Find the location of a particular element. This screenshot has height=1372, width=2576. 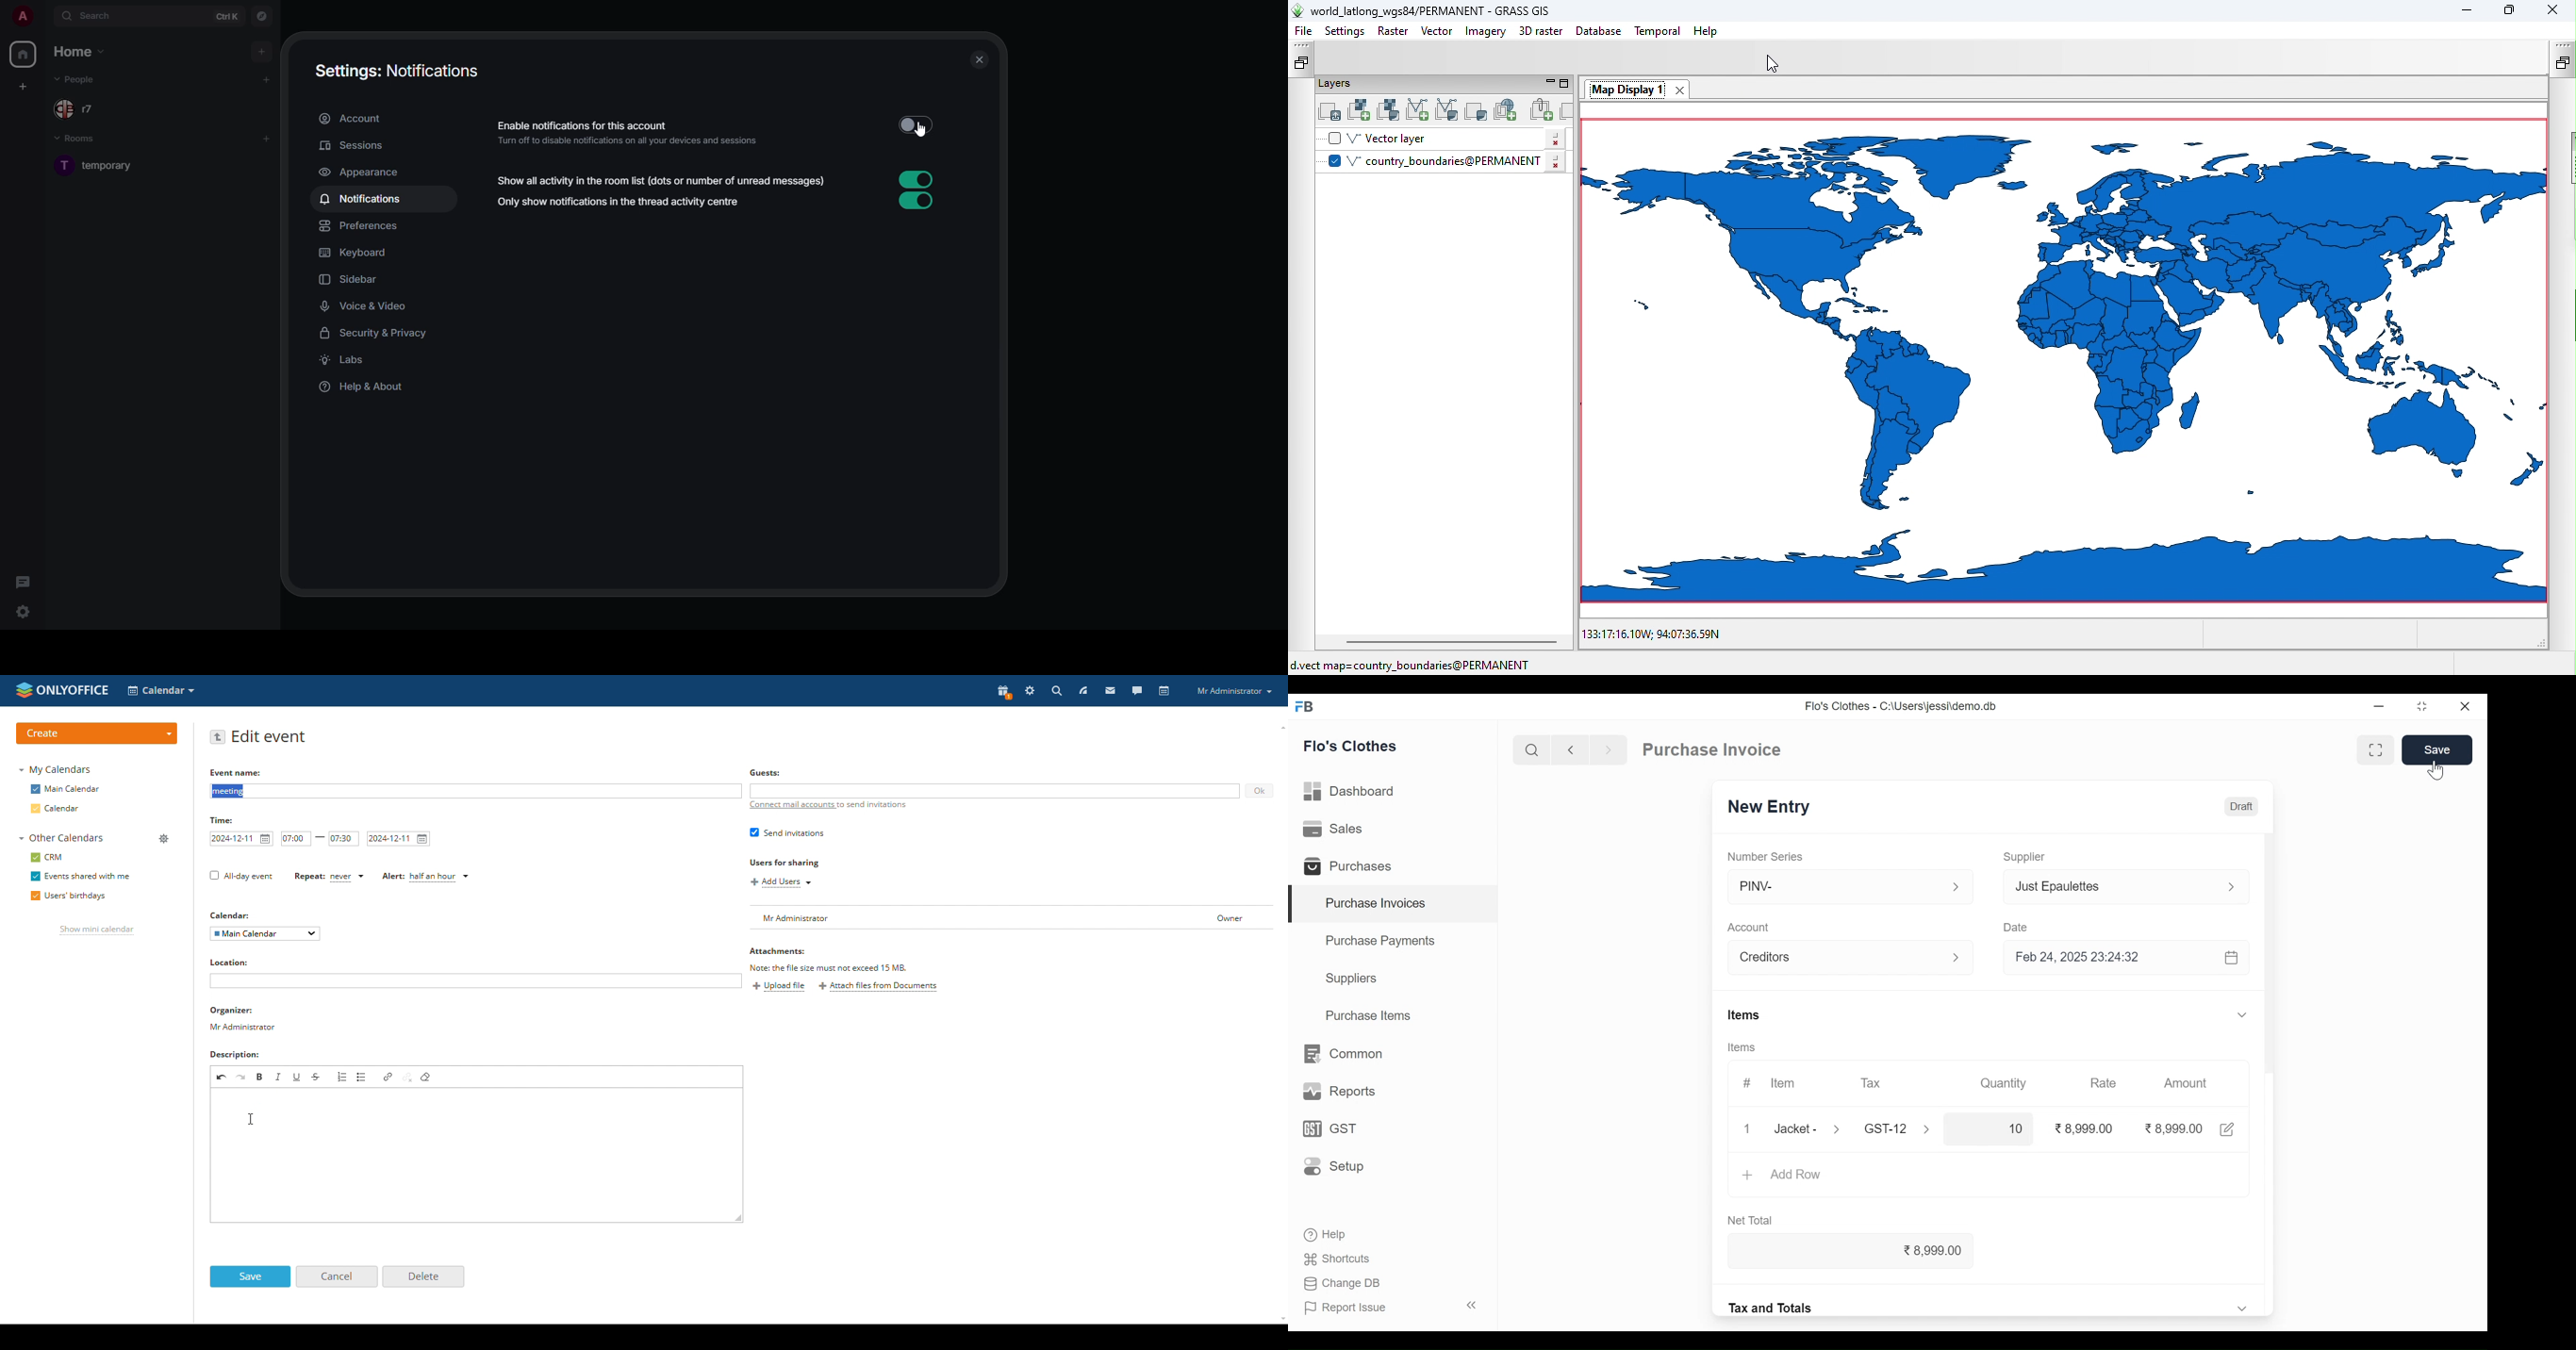

Flo's Clothes - C:\Users\jessi\demo.db is located at coordinates (1903, 705).